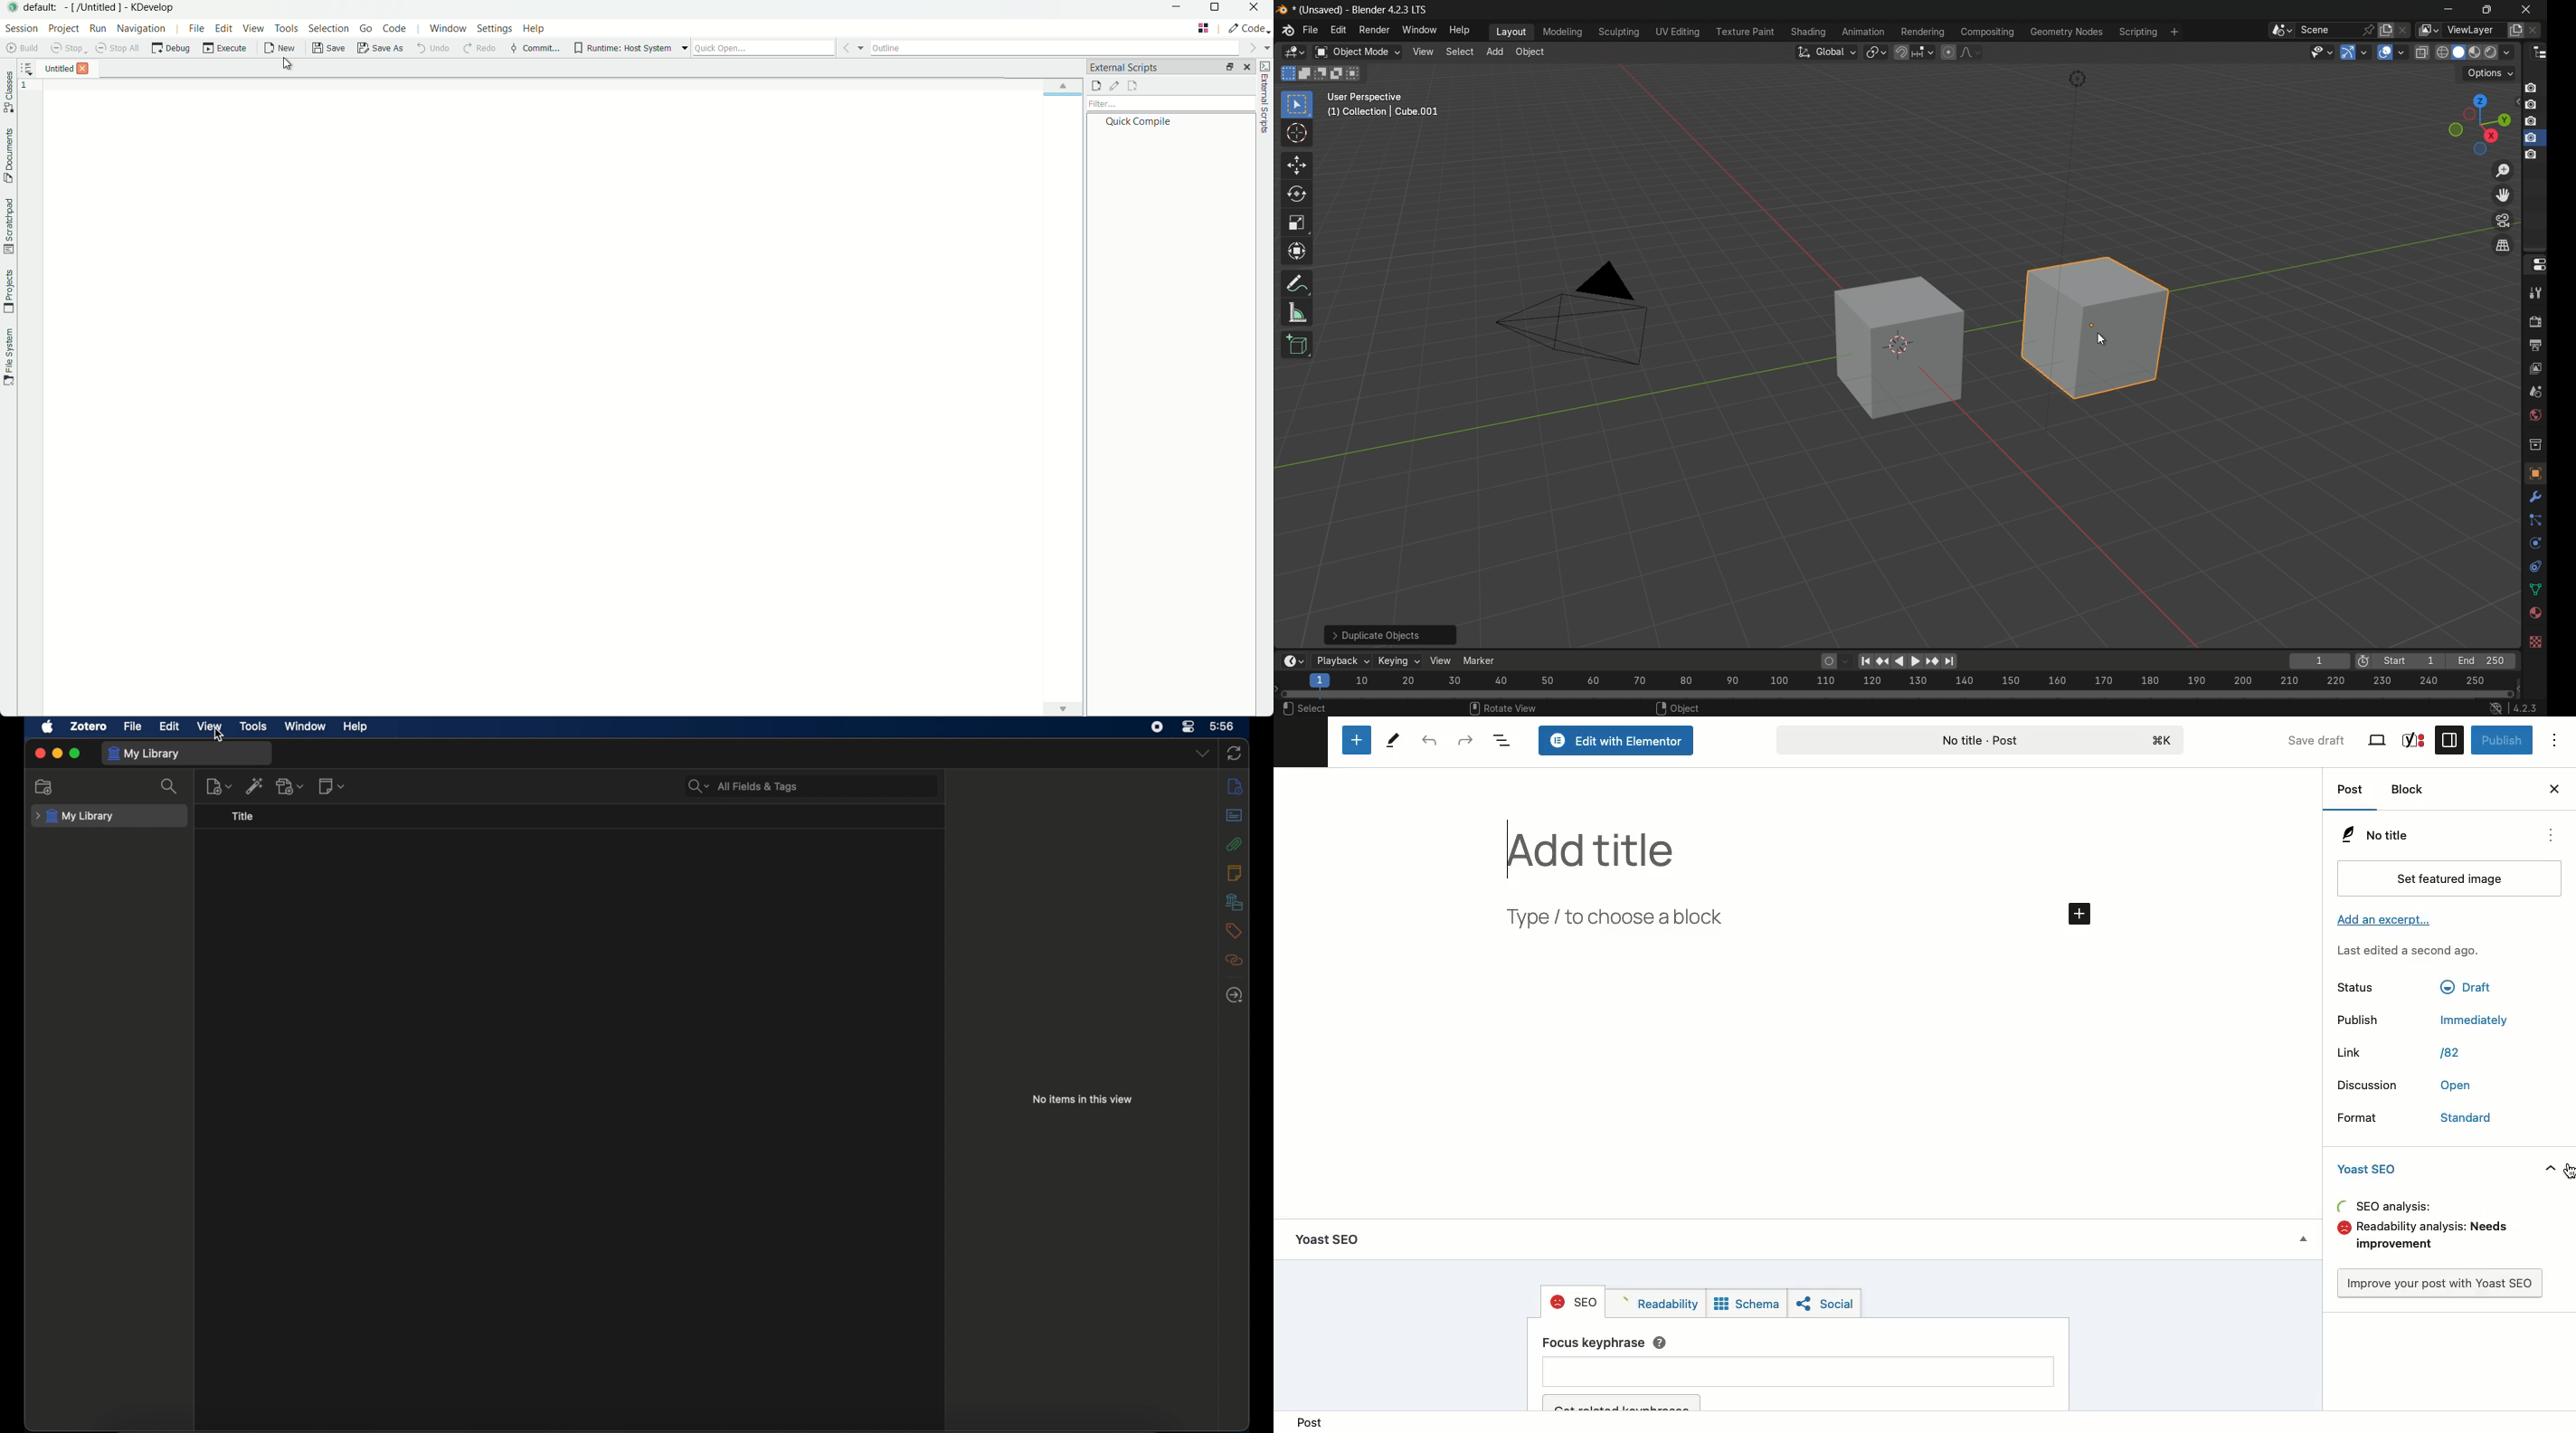  Describe the element at coordinates (2361, 1020) in the screenshot. I see `Publish` at that location.